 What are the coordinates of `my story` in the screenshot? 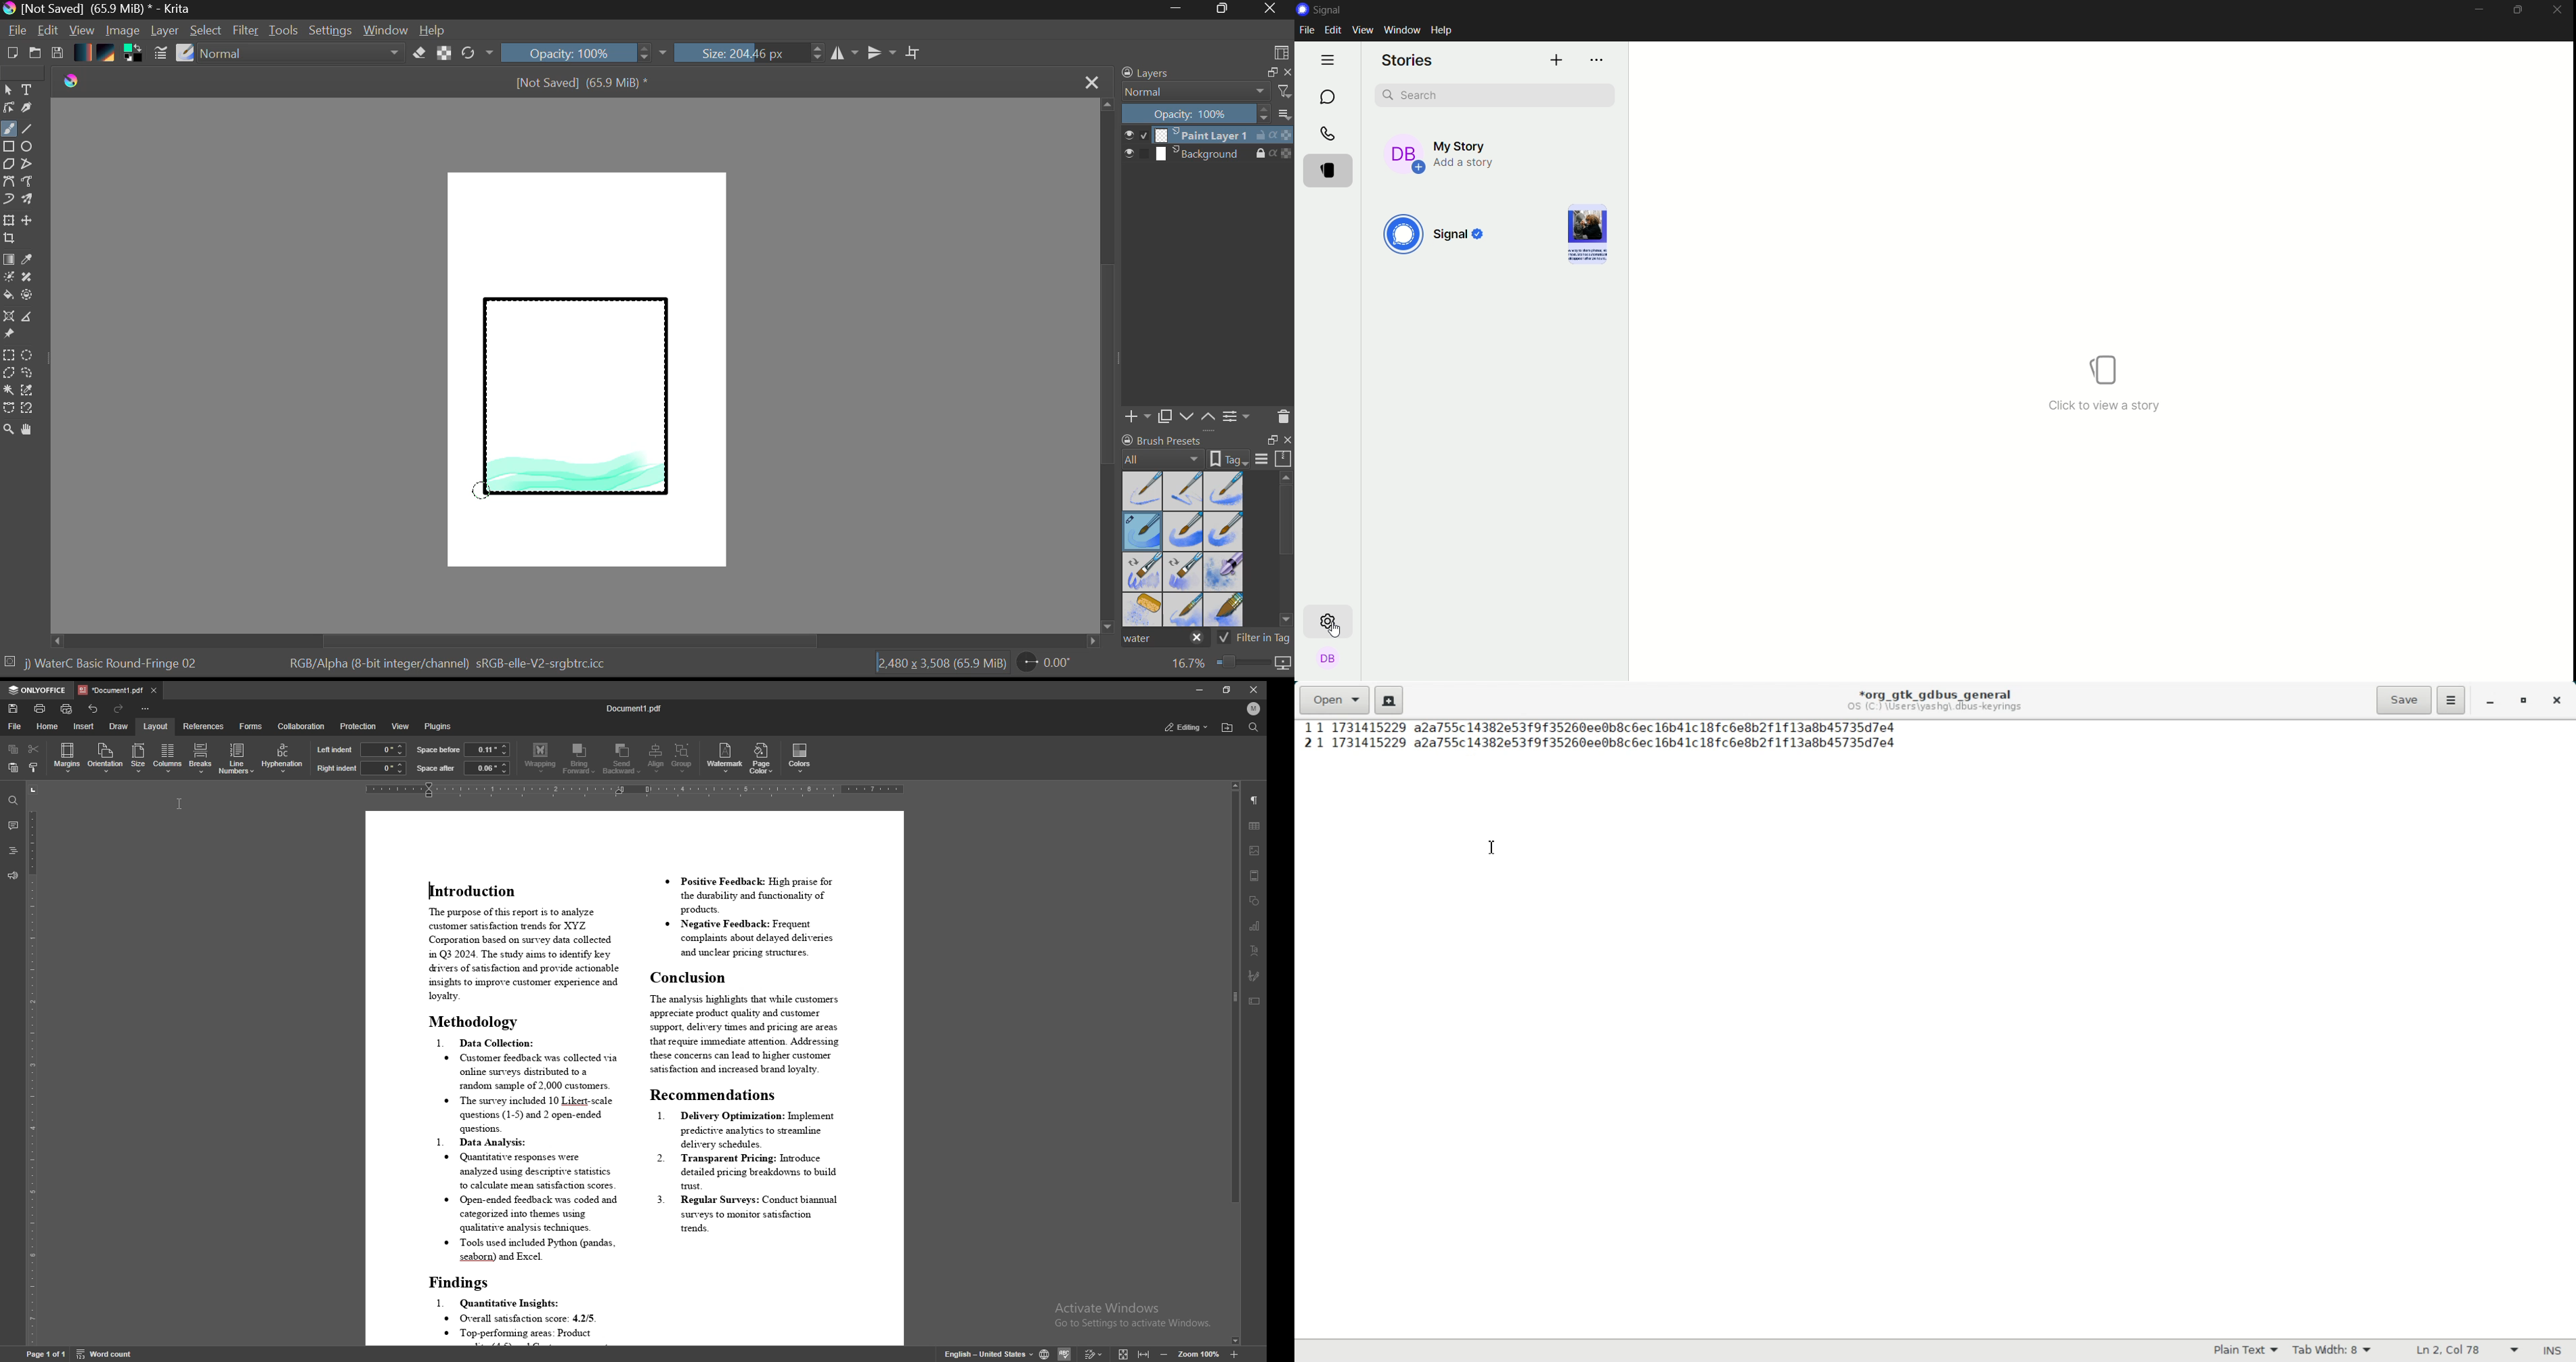 It's located at (1456, 151).